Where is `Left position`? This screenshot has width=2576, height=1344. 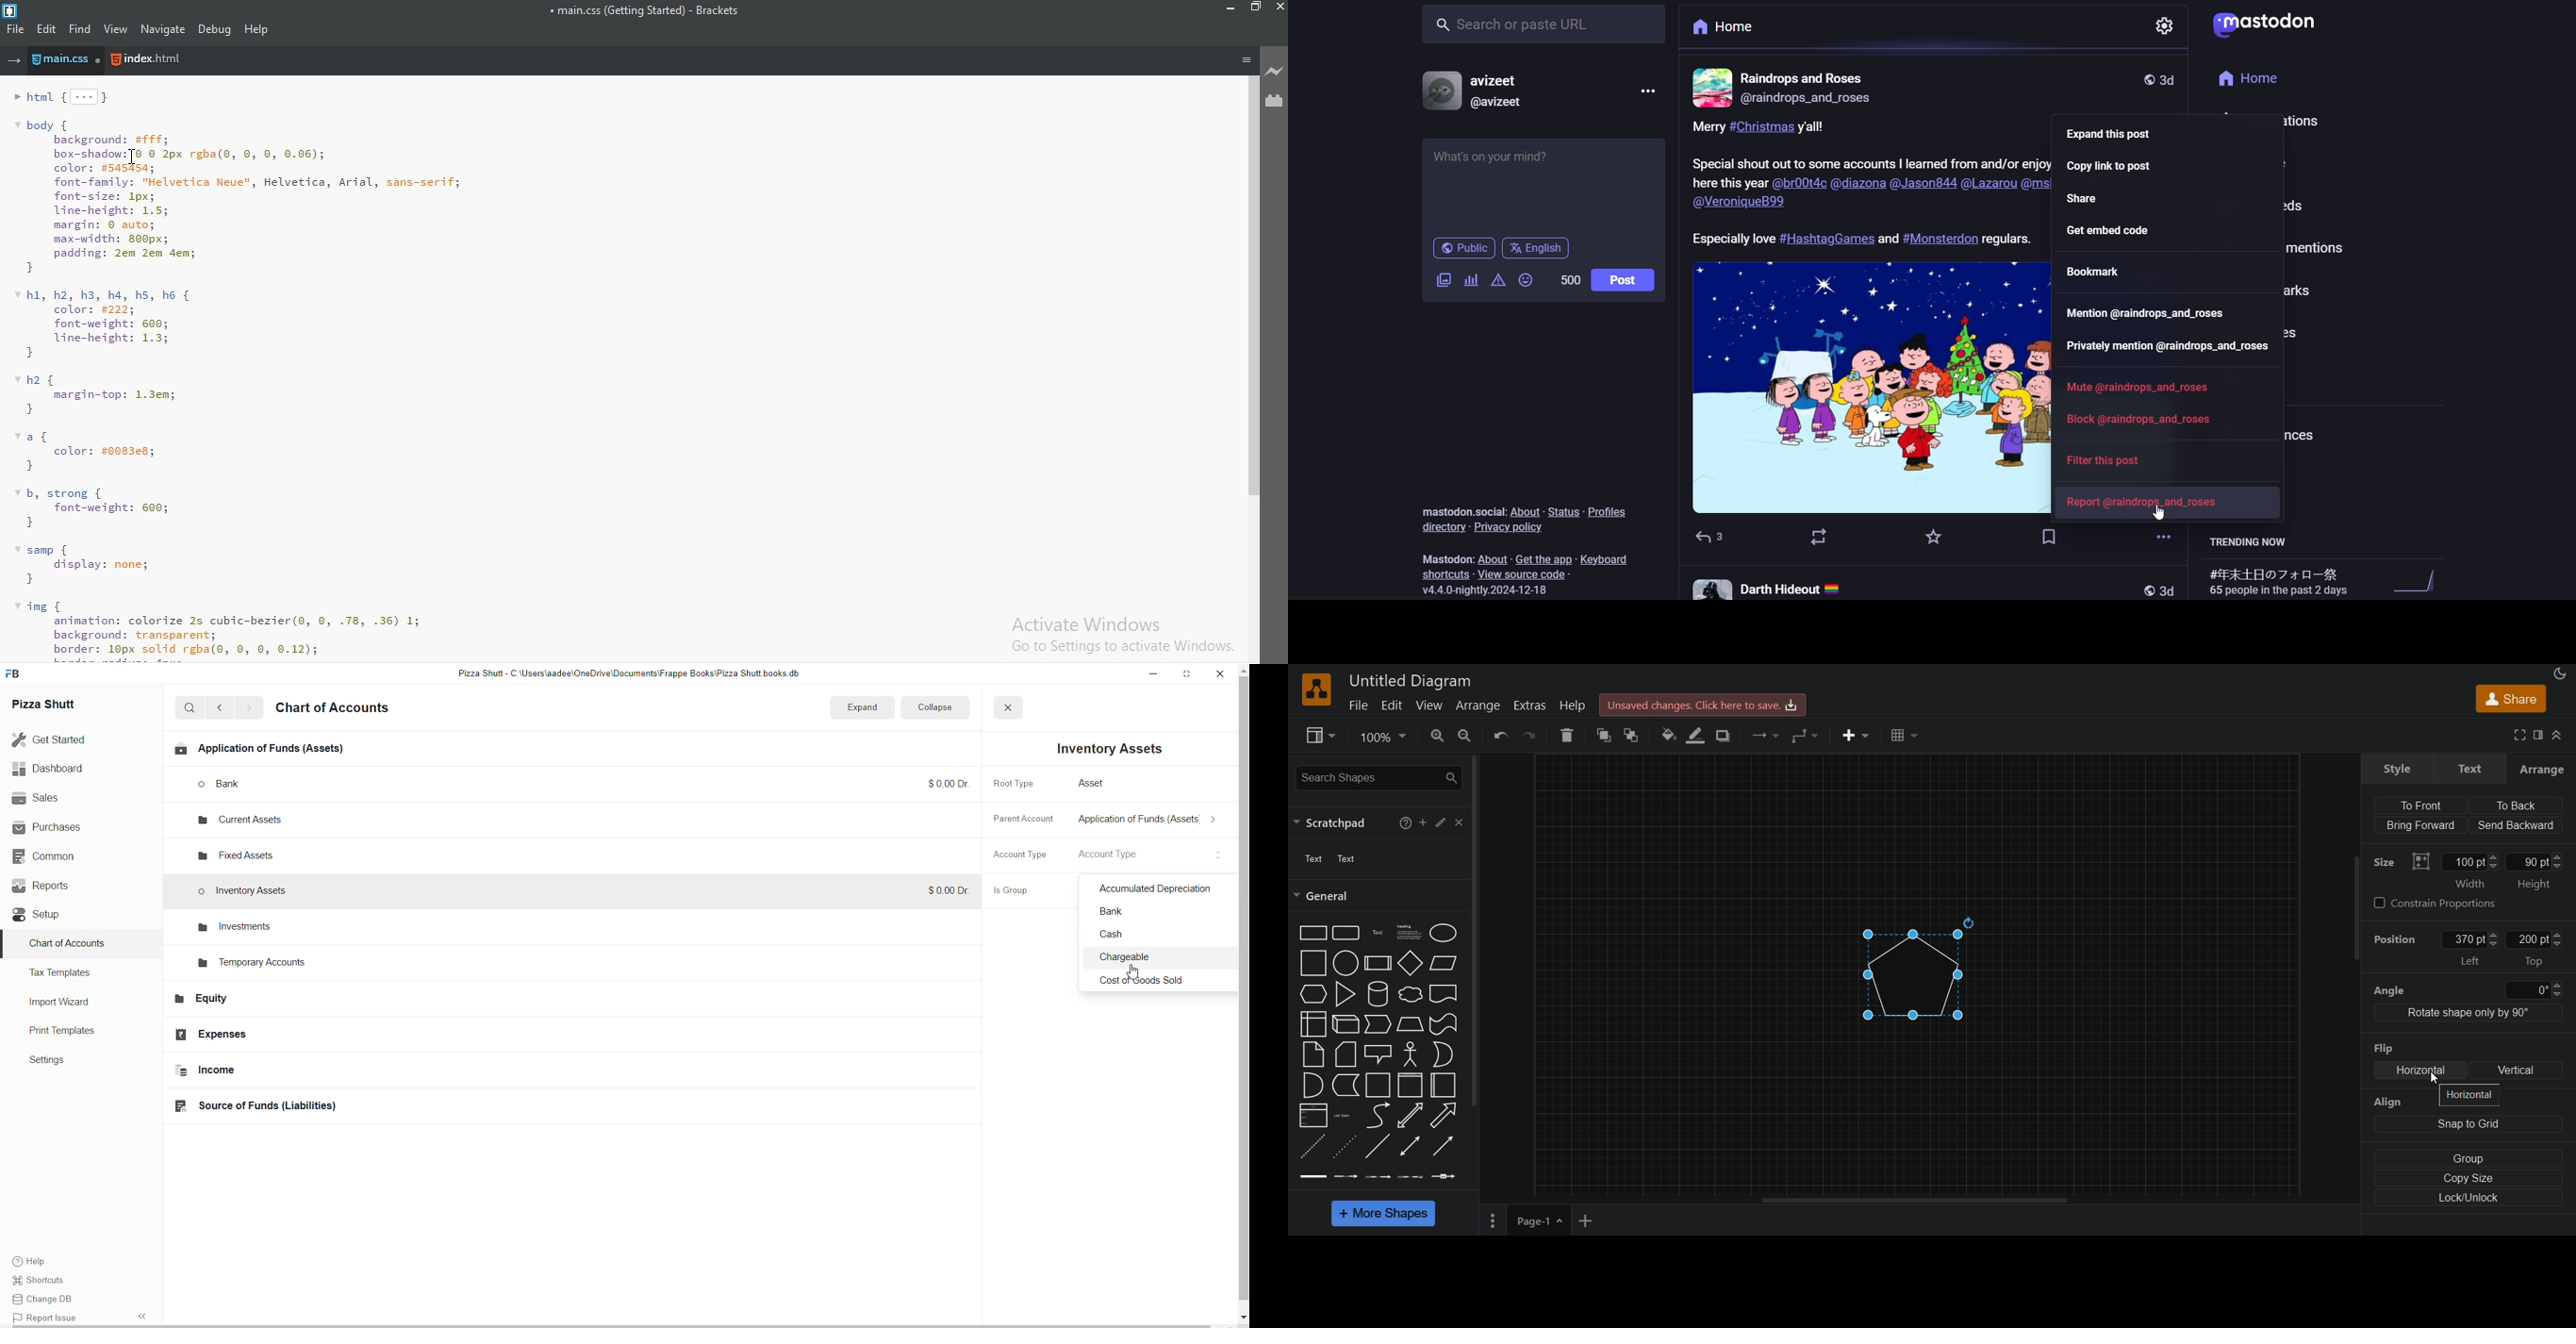 Left position is located at coordinates (2471, 961).